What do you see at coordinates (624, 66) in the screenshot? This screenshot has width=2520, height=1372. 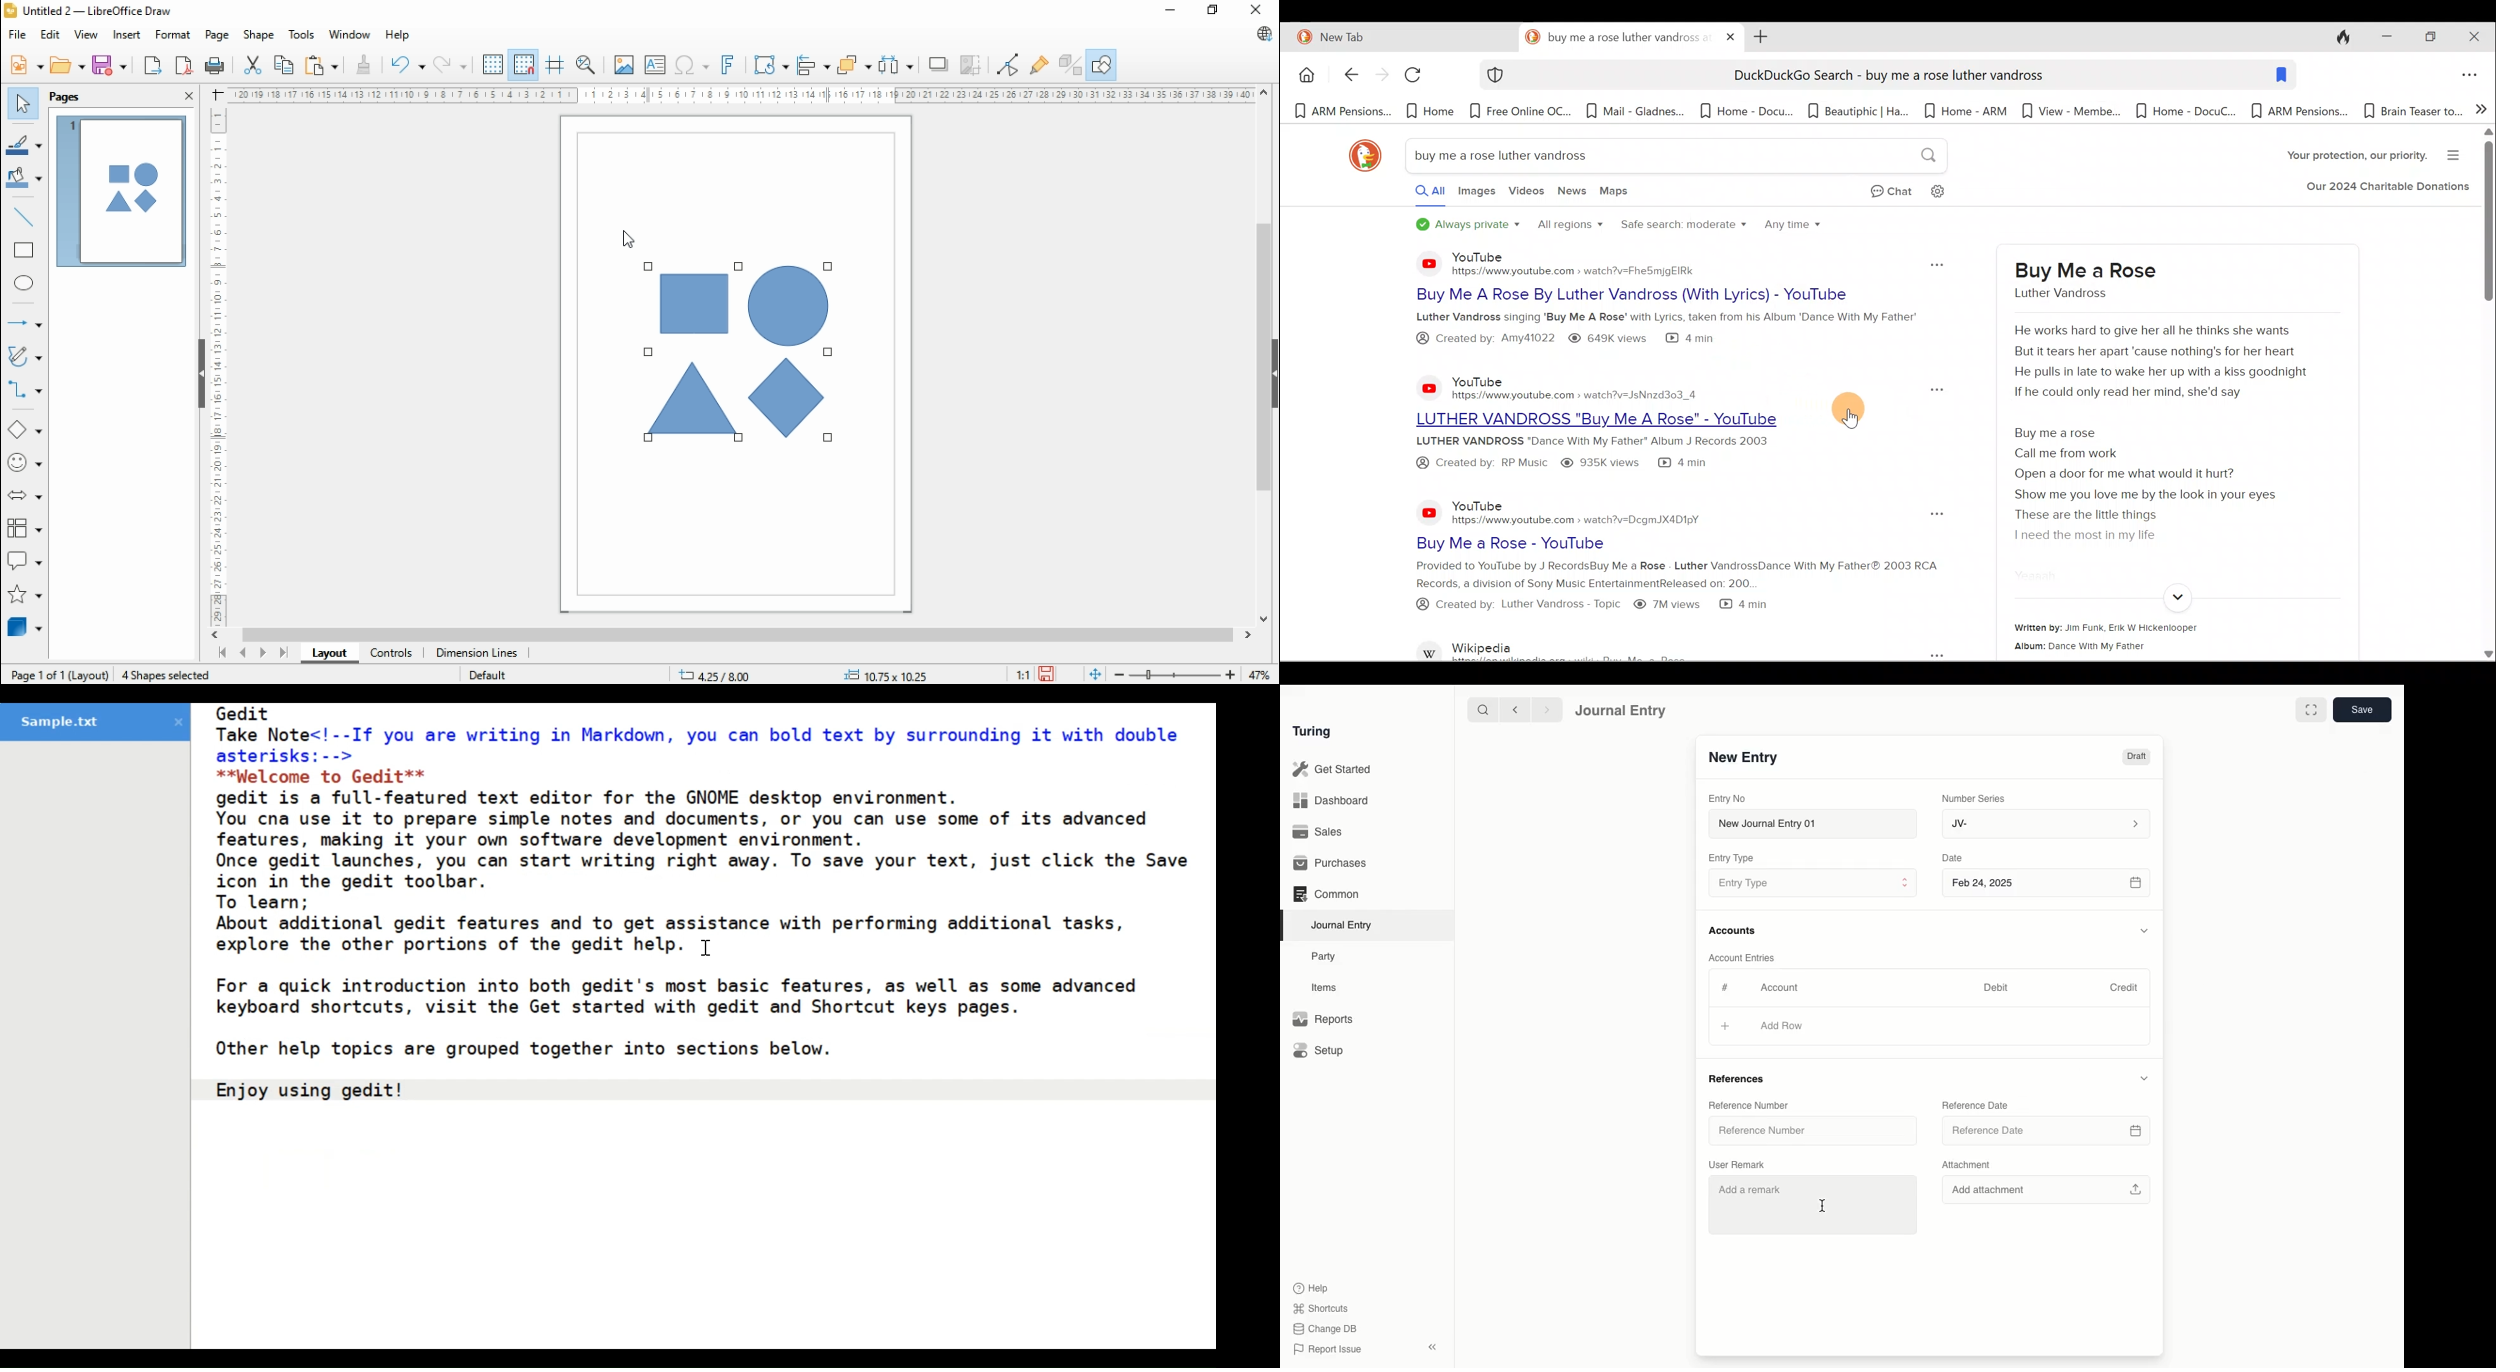 I see `insert image` at bounding box center [624, 66].